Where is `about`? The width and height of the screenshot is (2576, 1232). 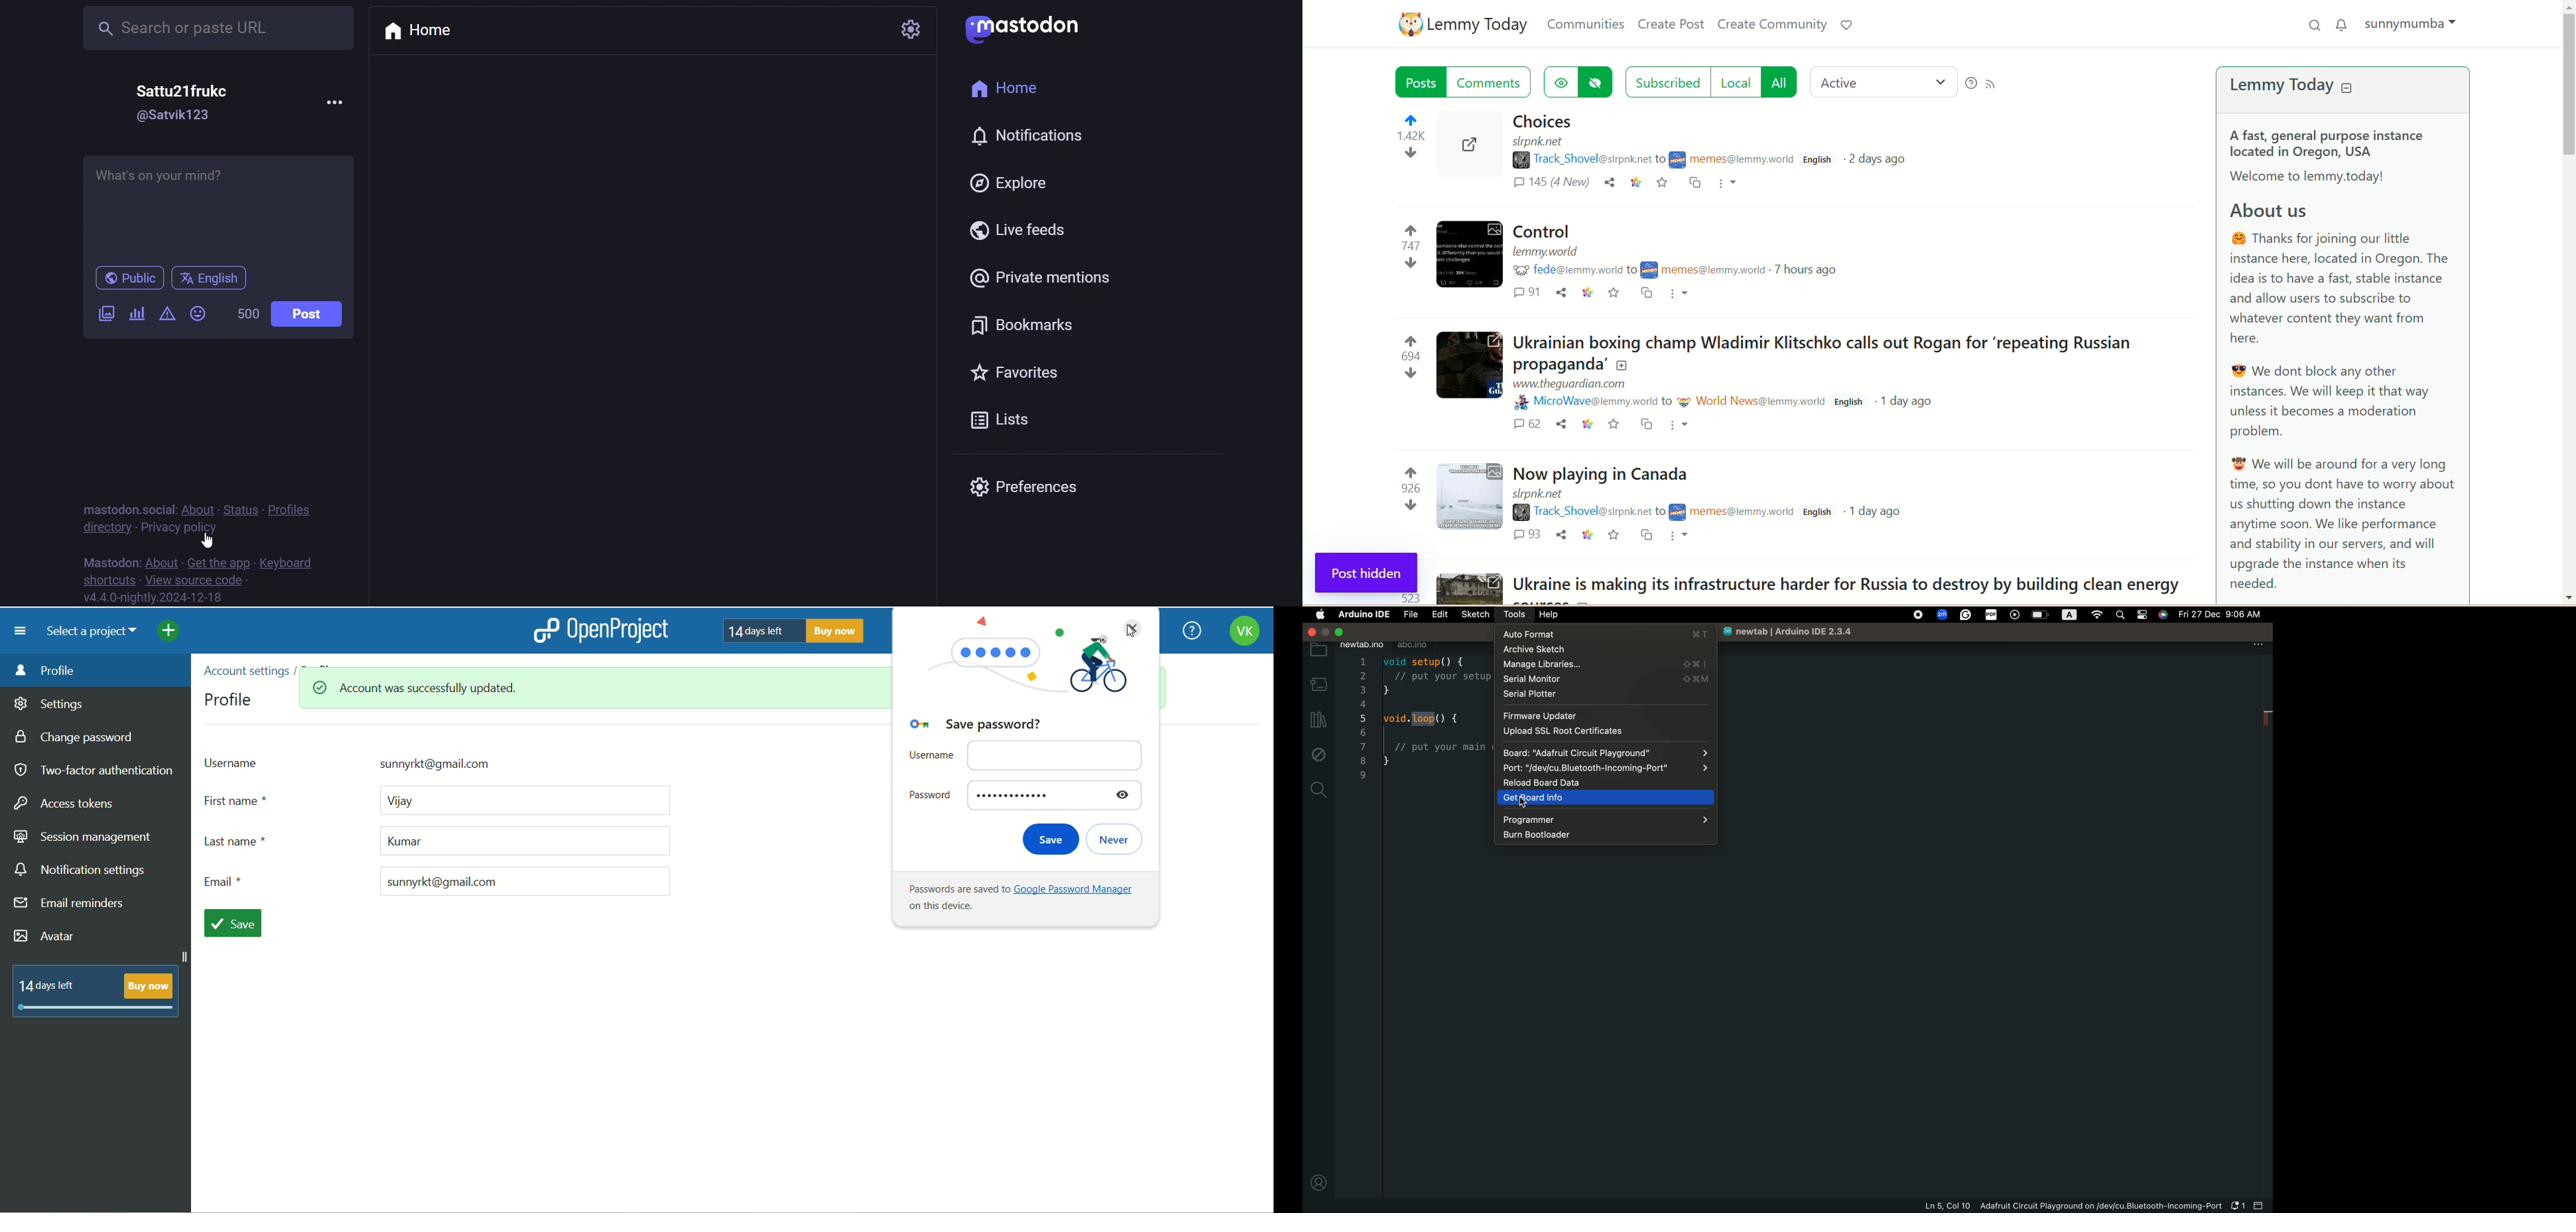
about is located at coordinates (163, 562).